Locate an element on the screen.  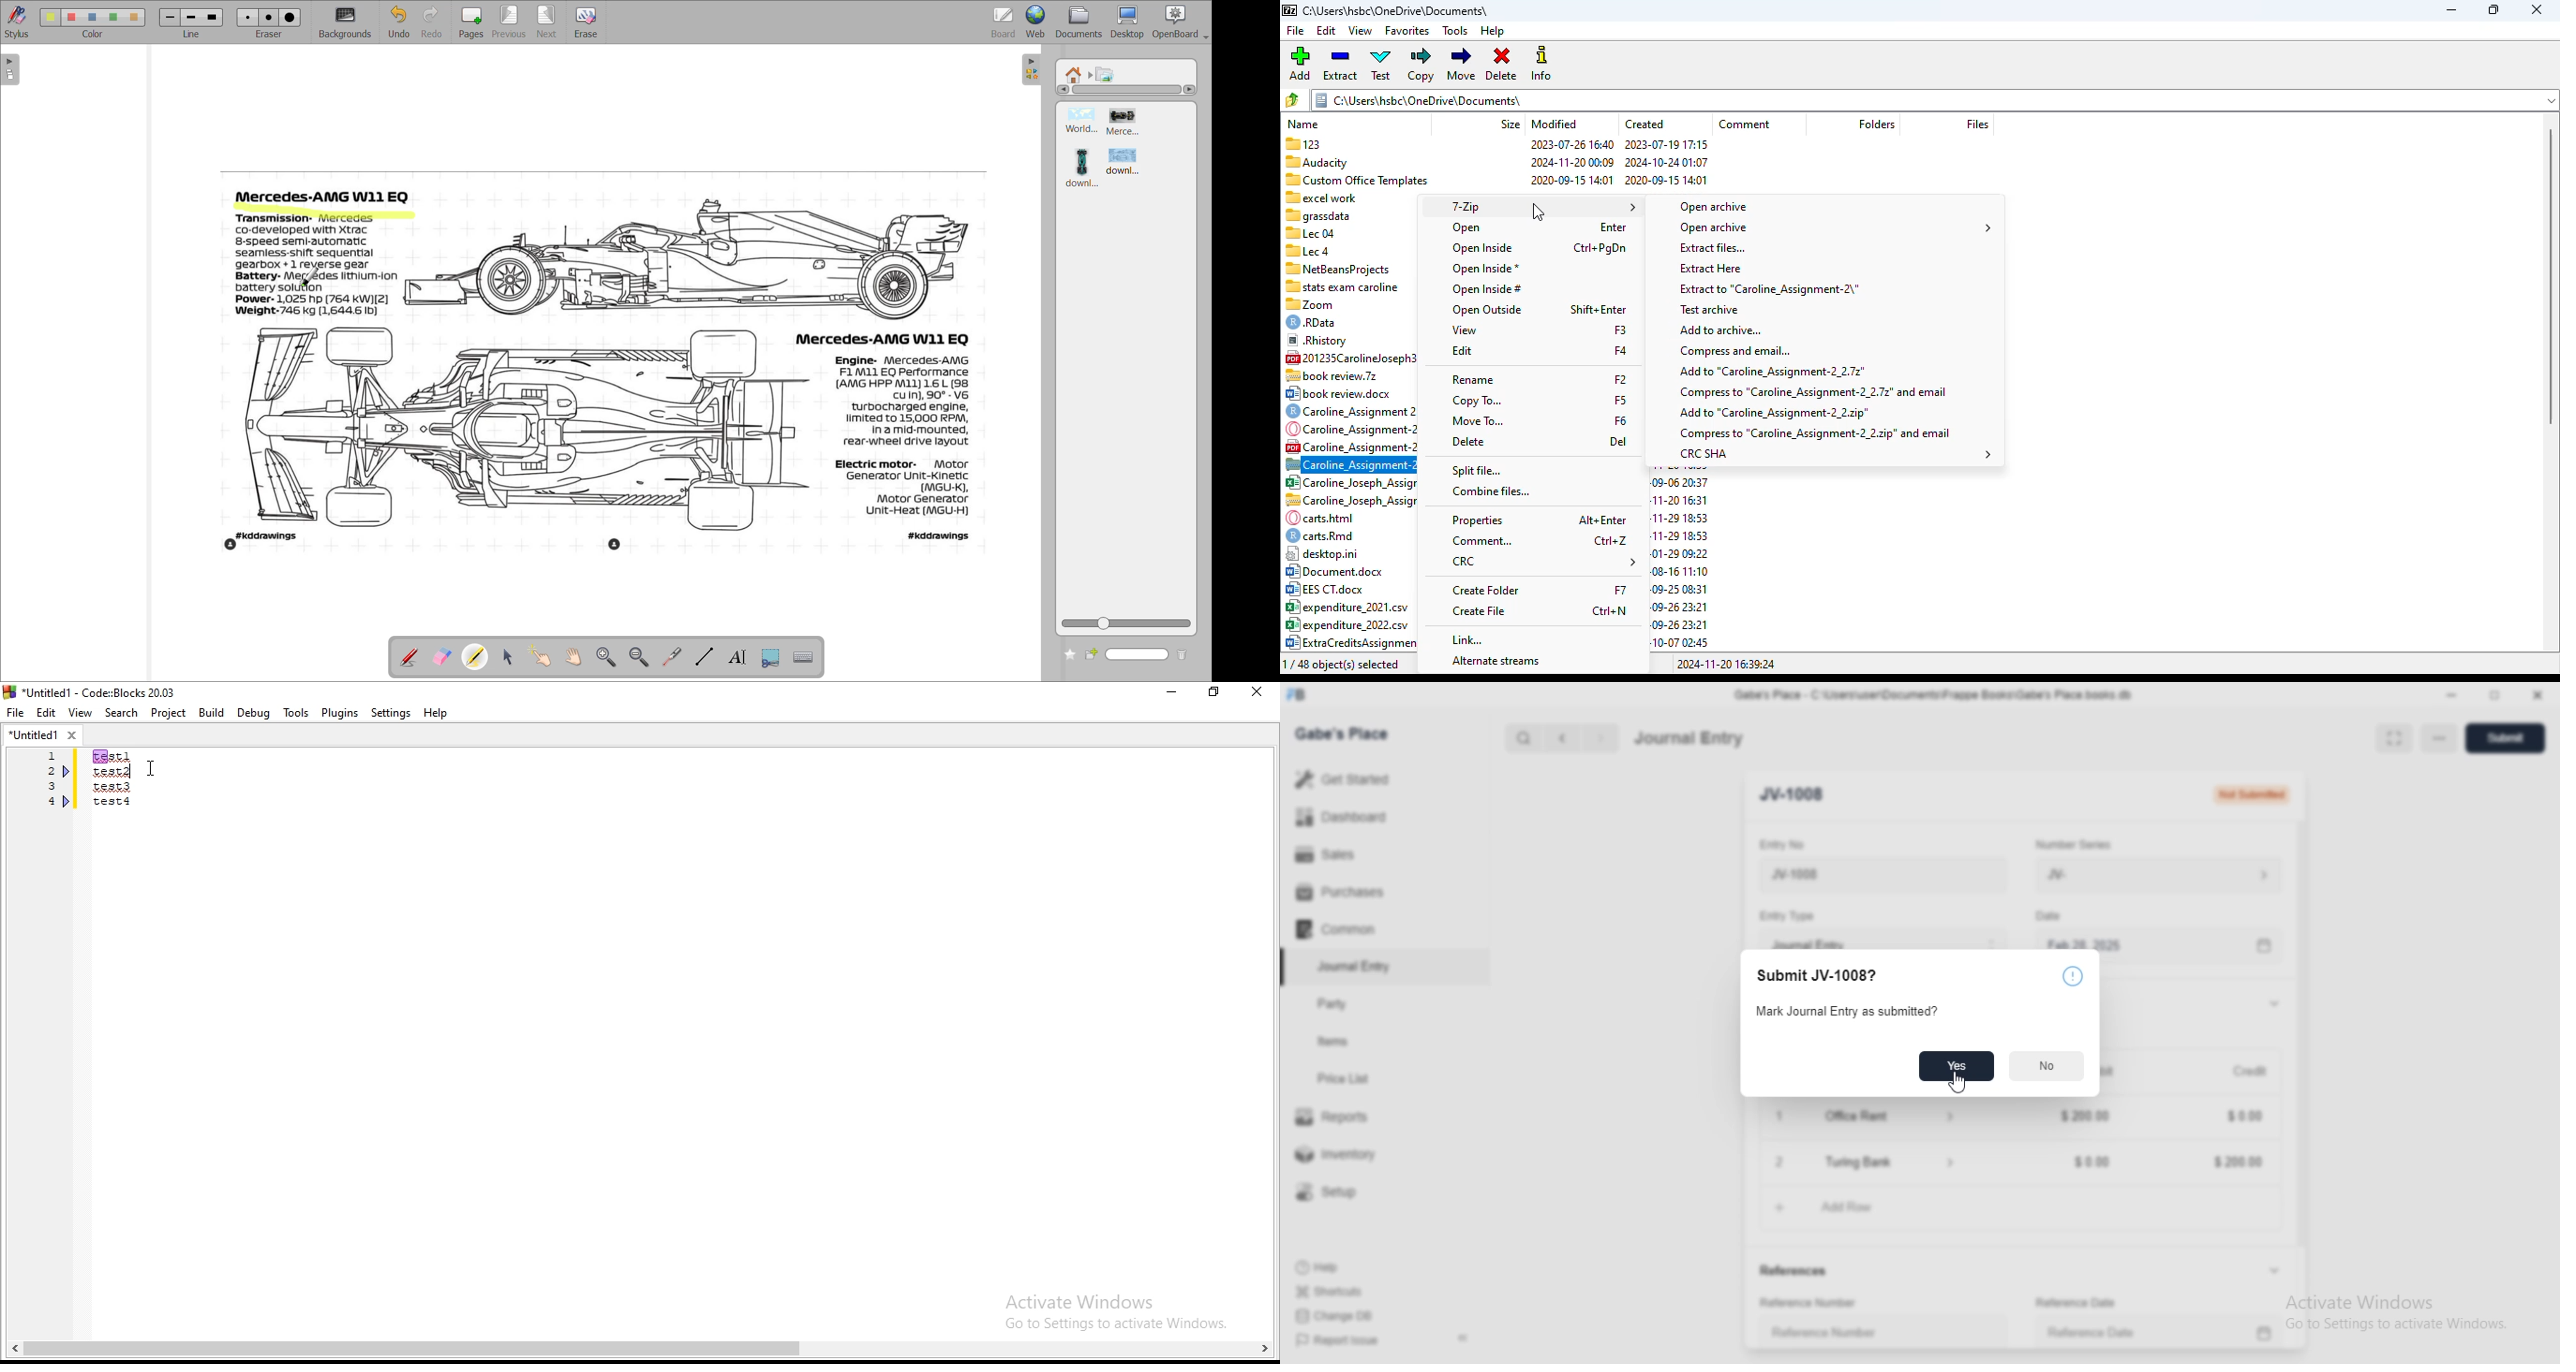
compress and email is located at coordinates (1734, 351).